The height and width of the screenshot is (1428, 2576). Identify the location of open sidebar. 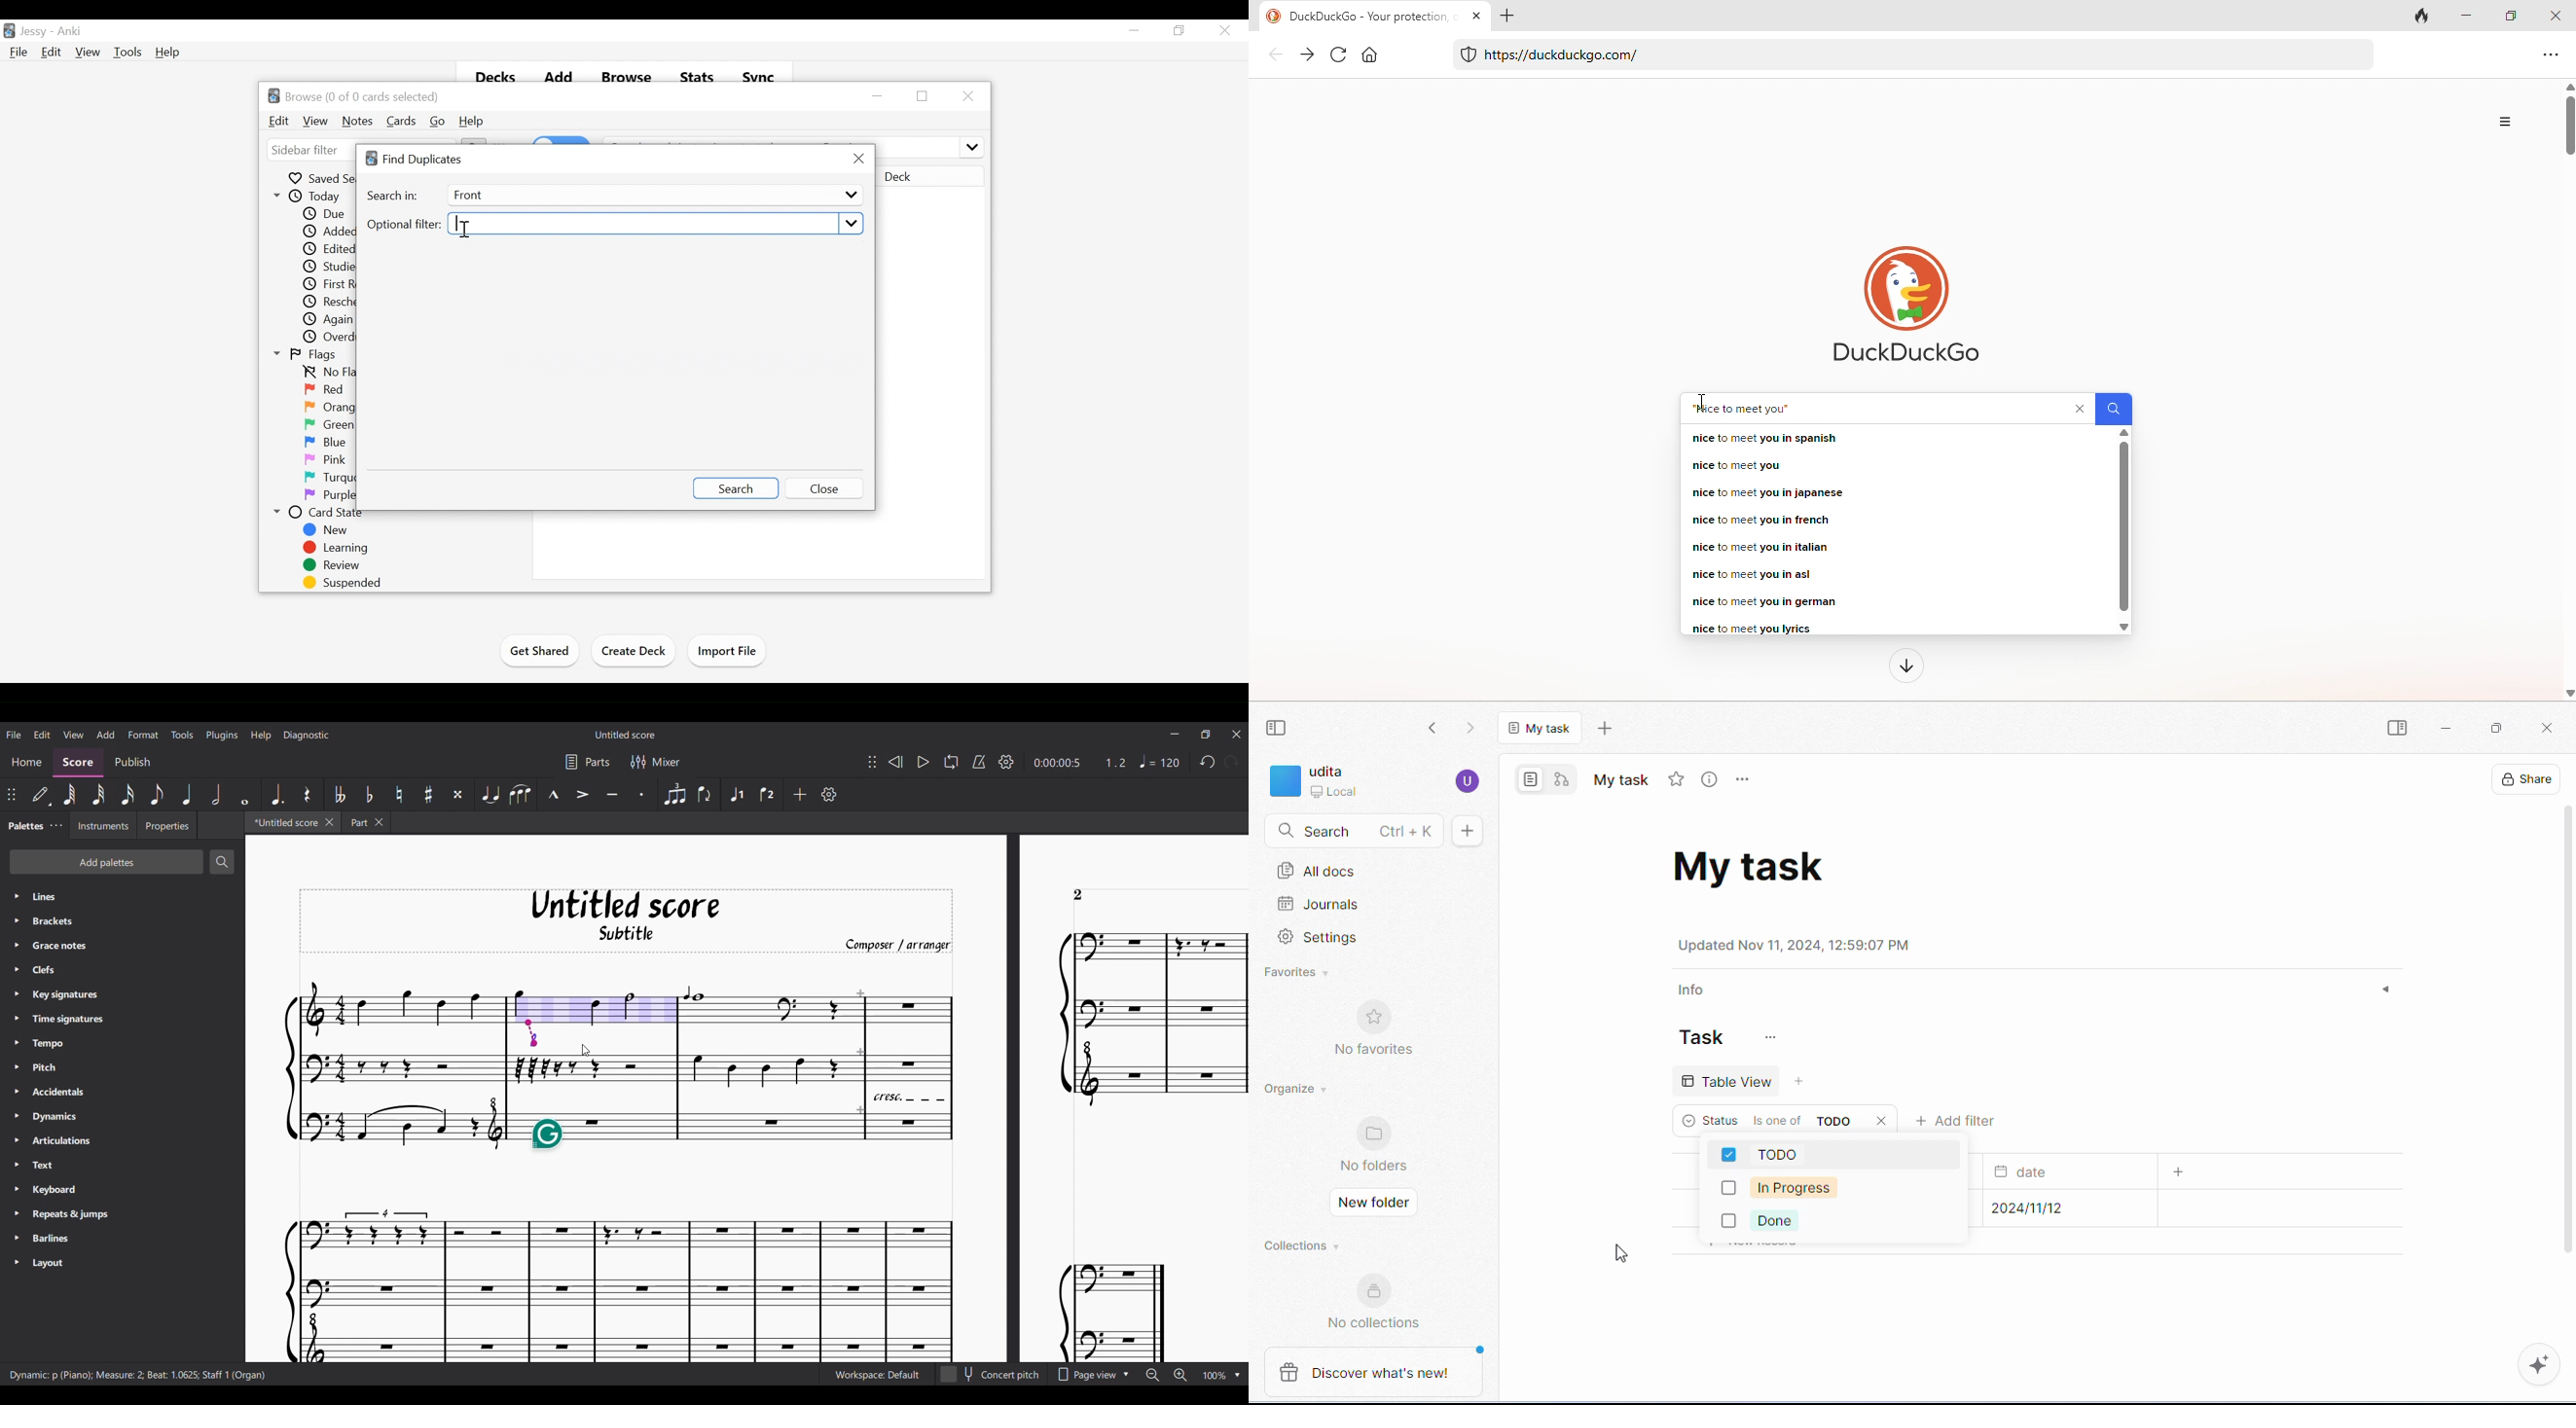
(2396, 729).